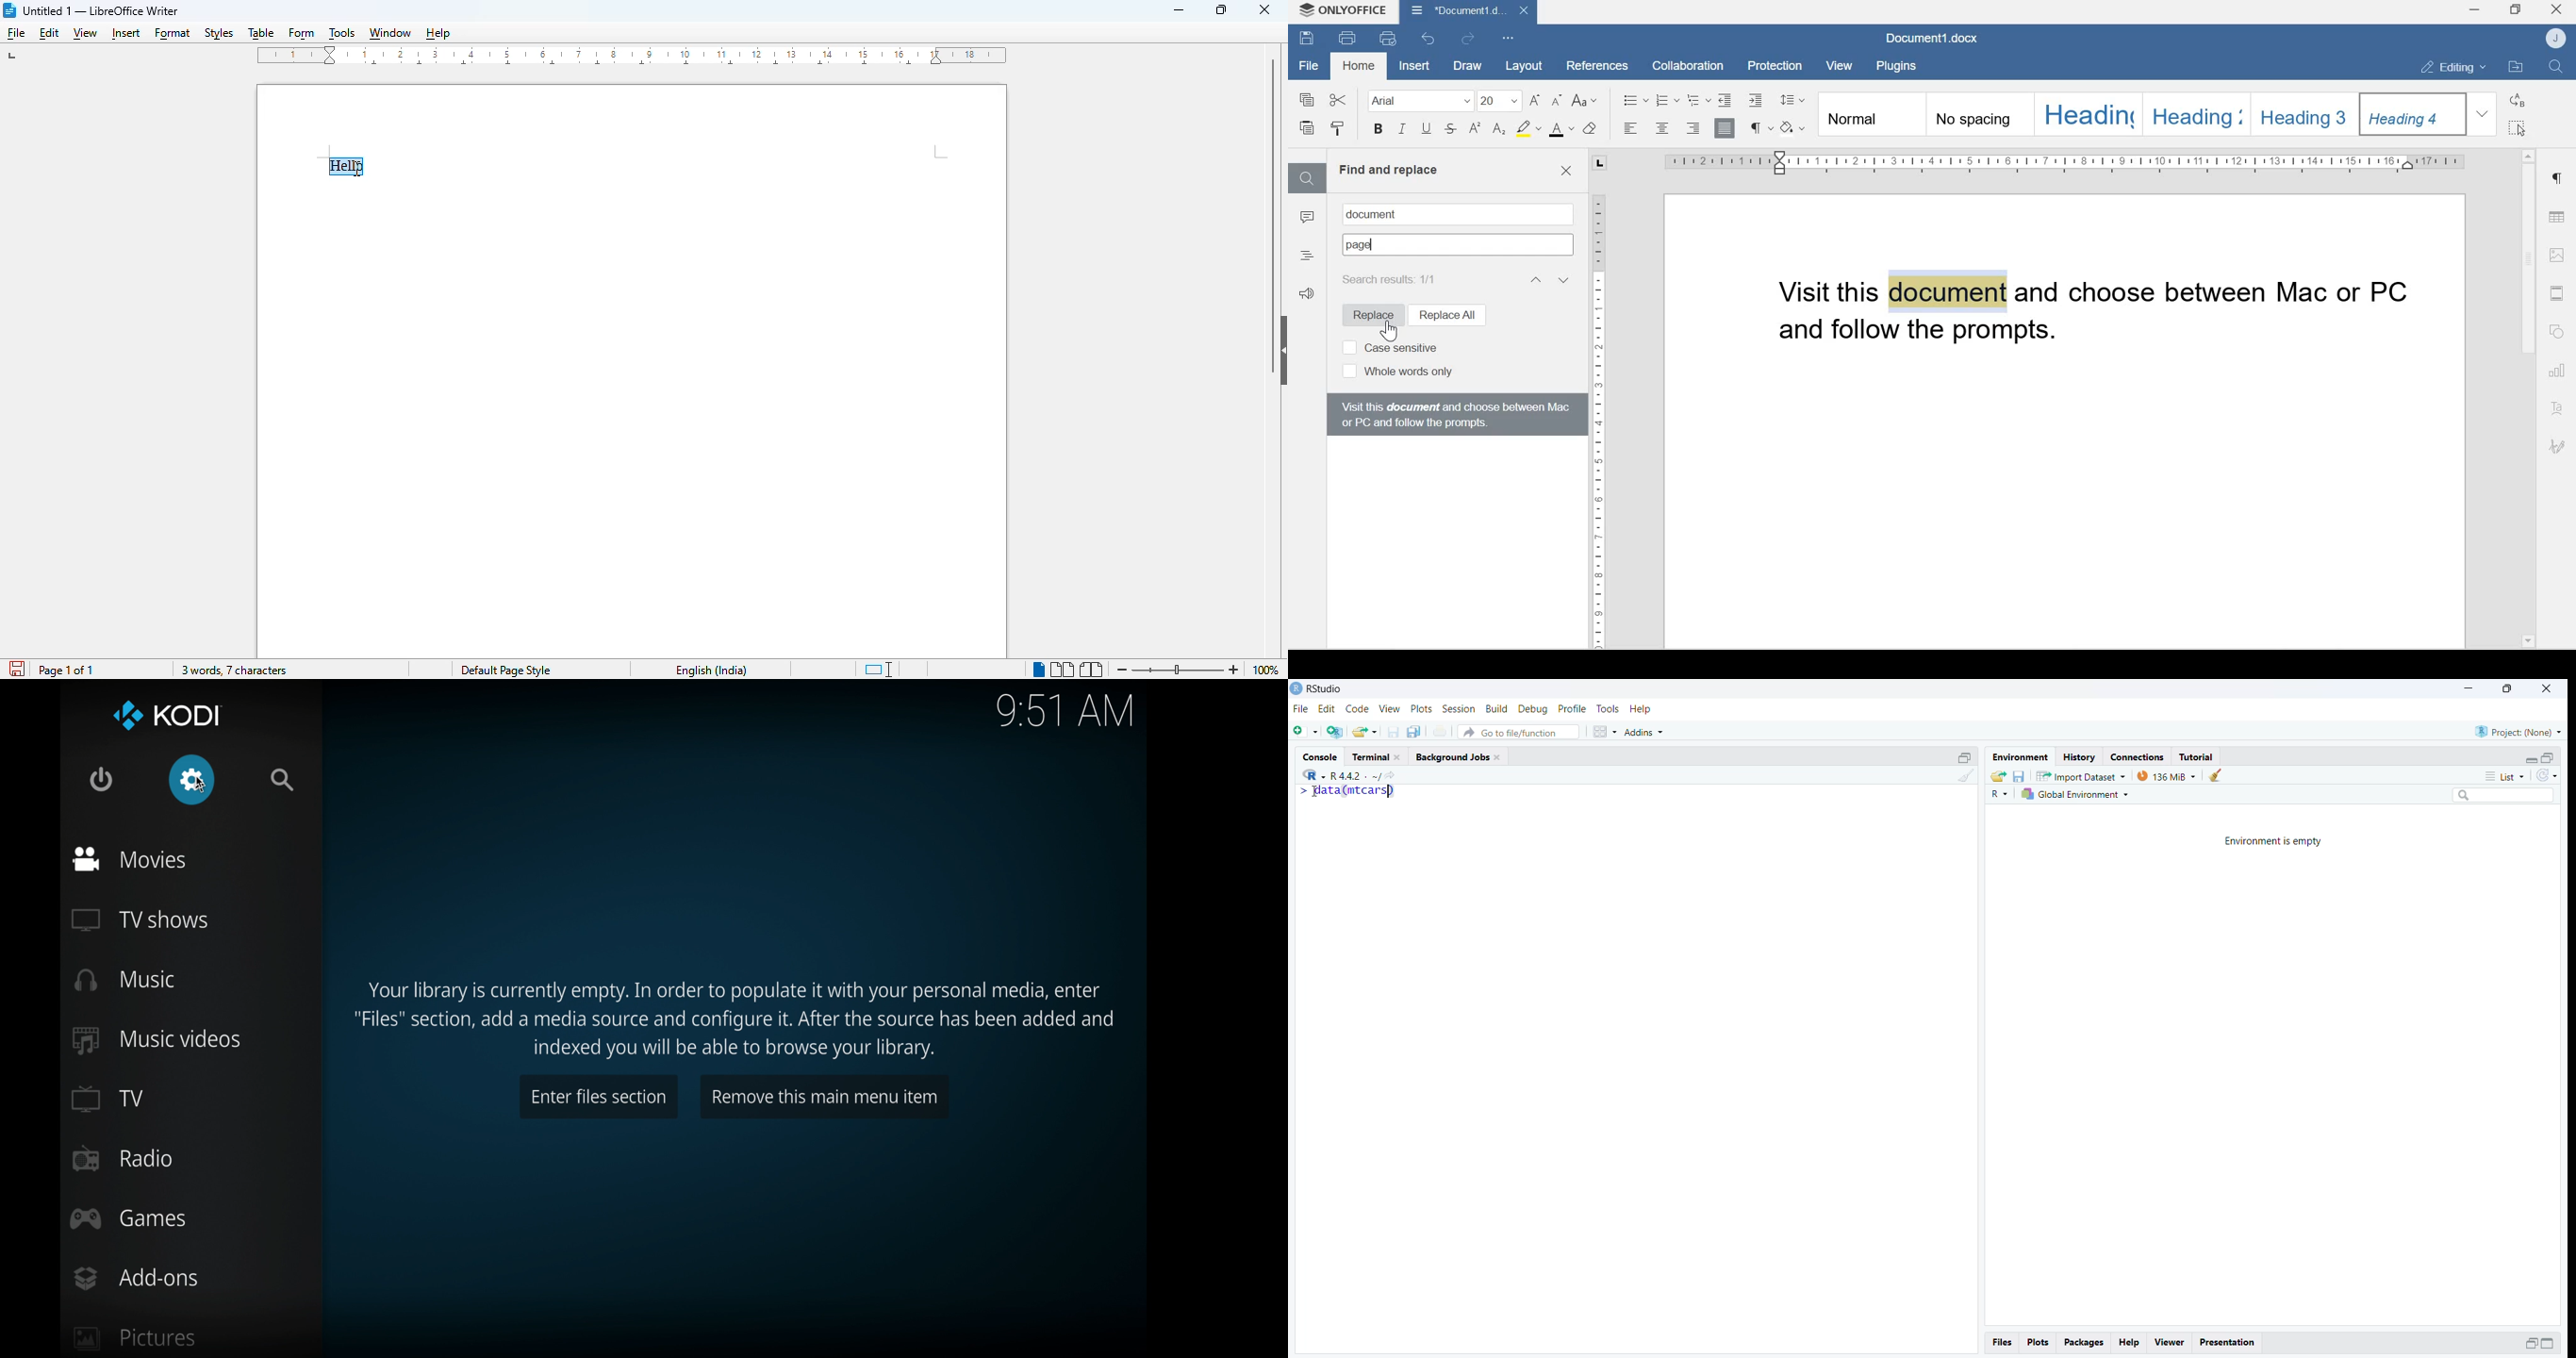 This screenshot has height=1372, width=2576. I want to click on Connections, so click(2137, 756).